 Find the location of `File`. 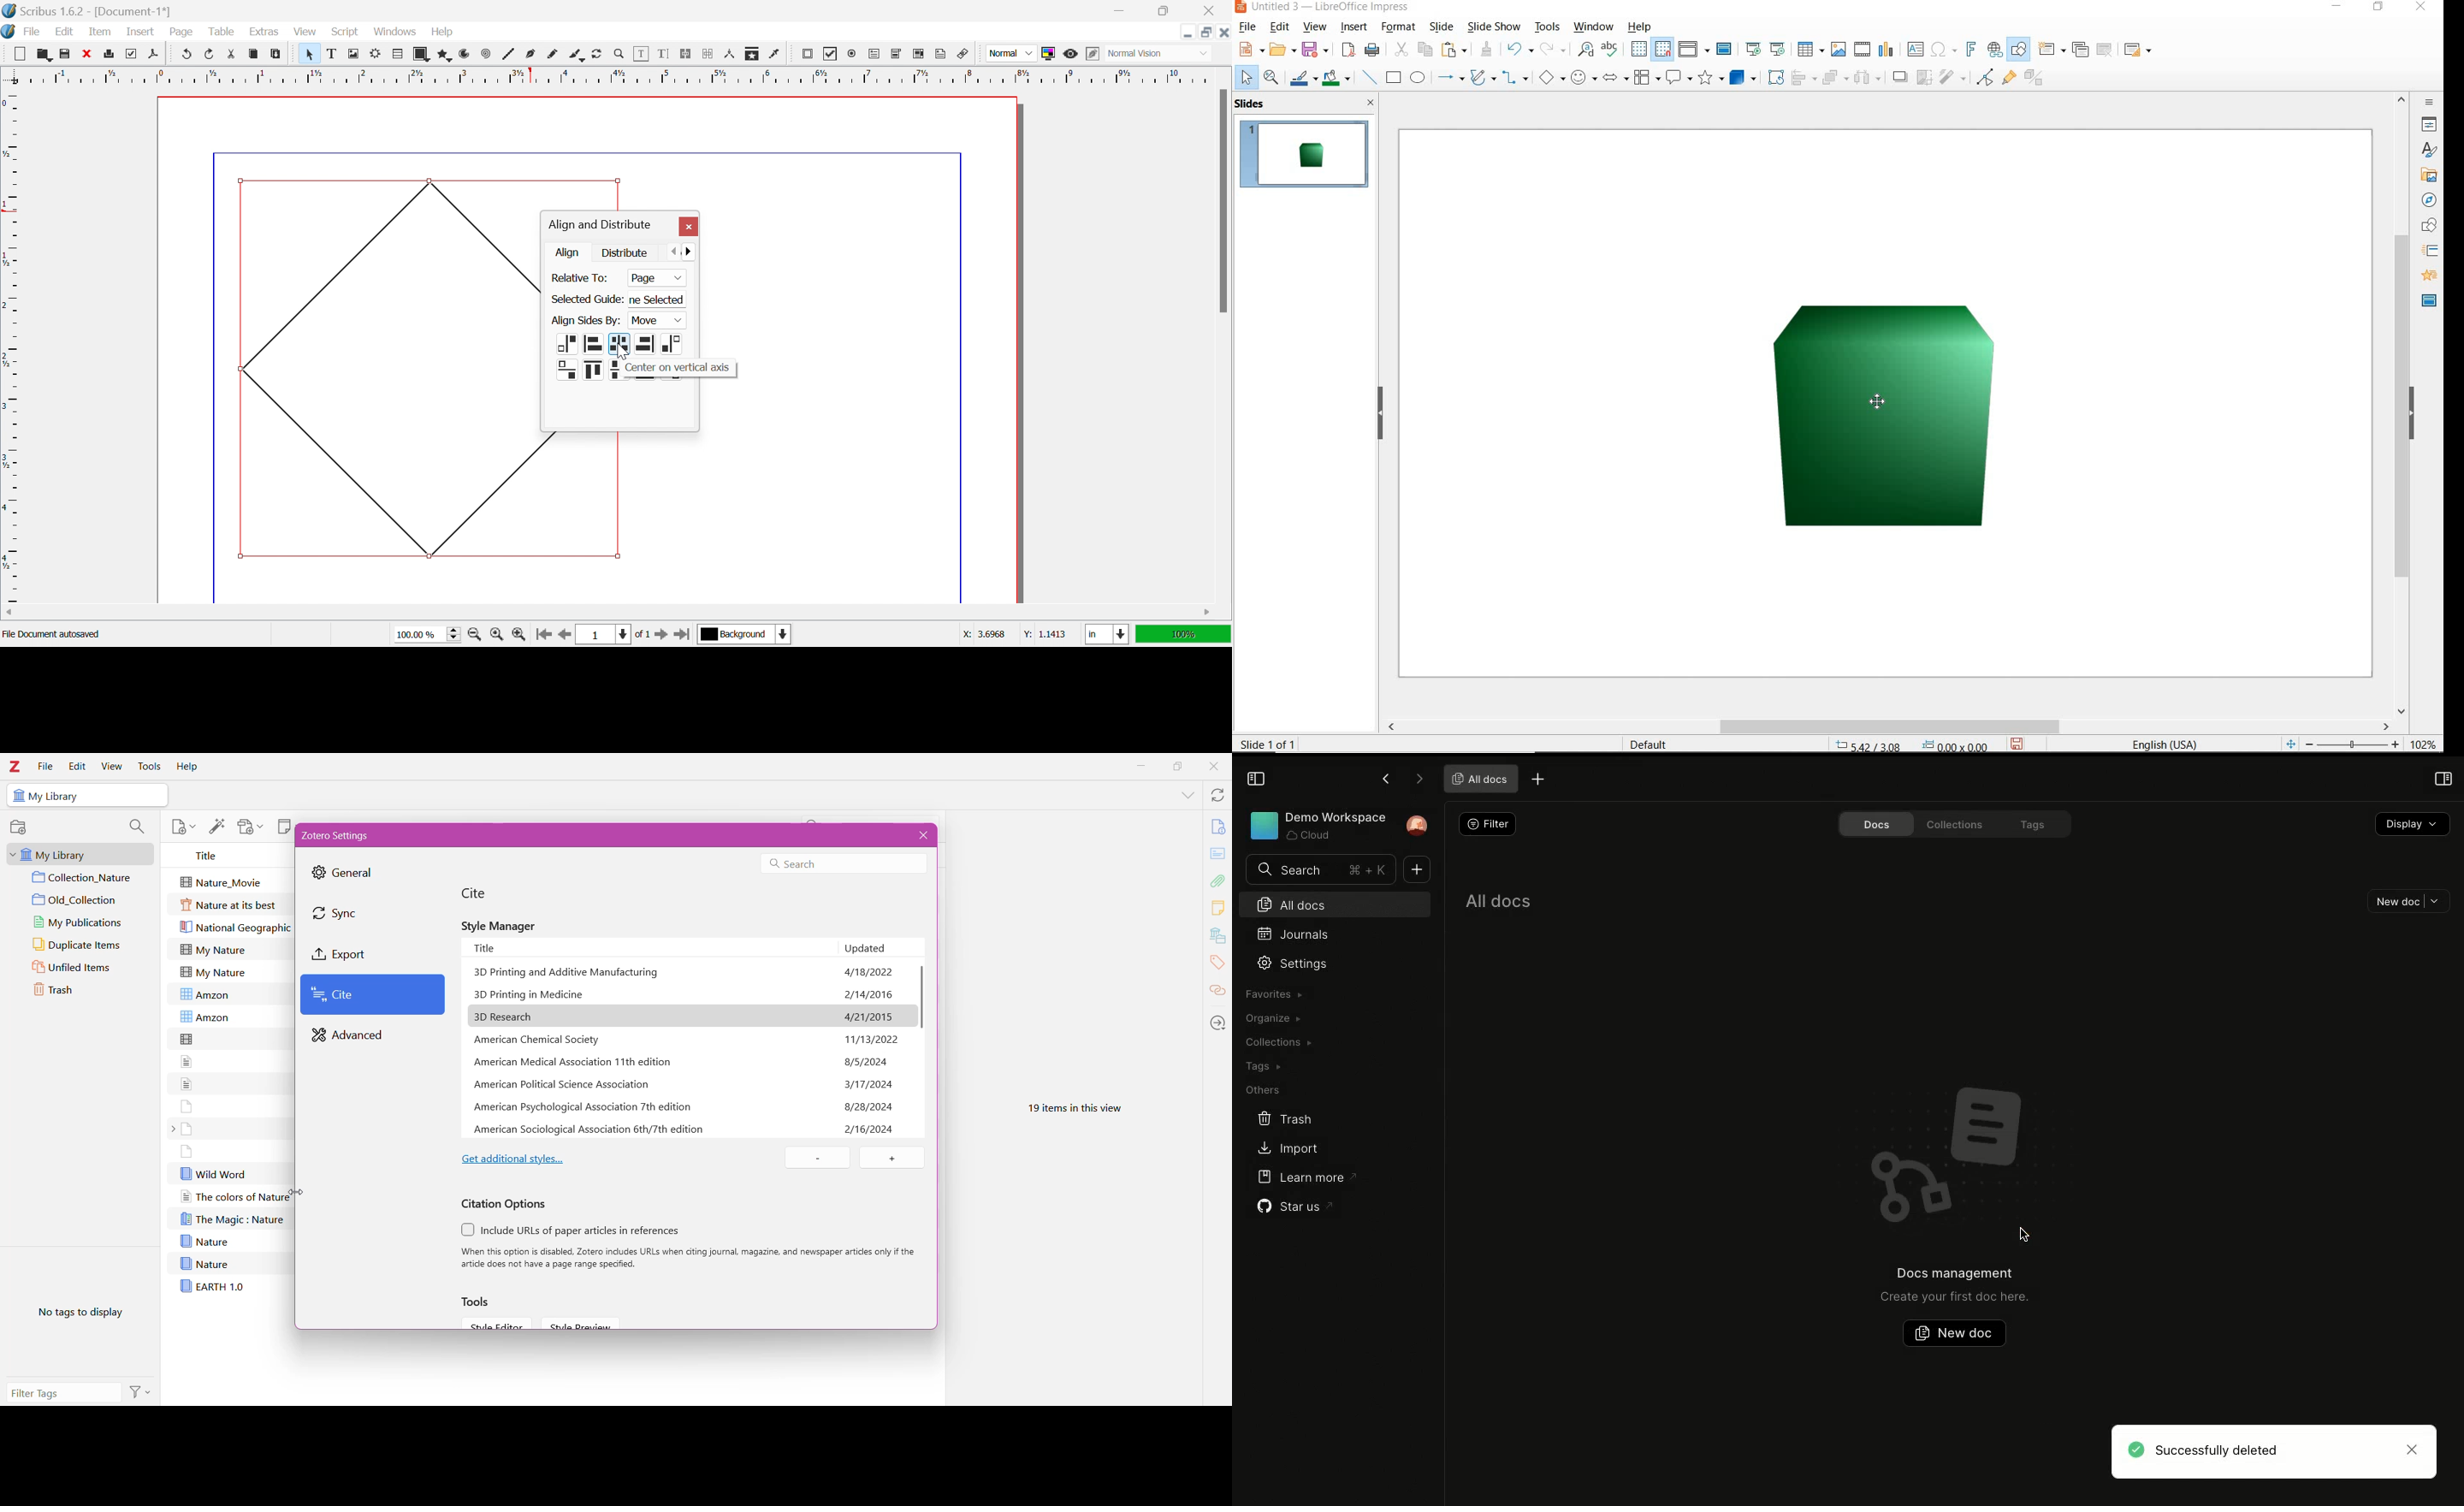

File is located at coordinates (33, 33).